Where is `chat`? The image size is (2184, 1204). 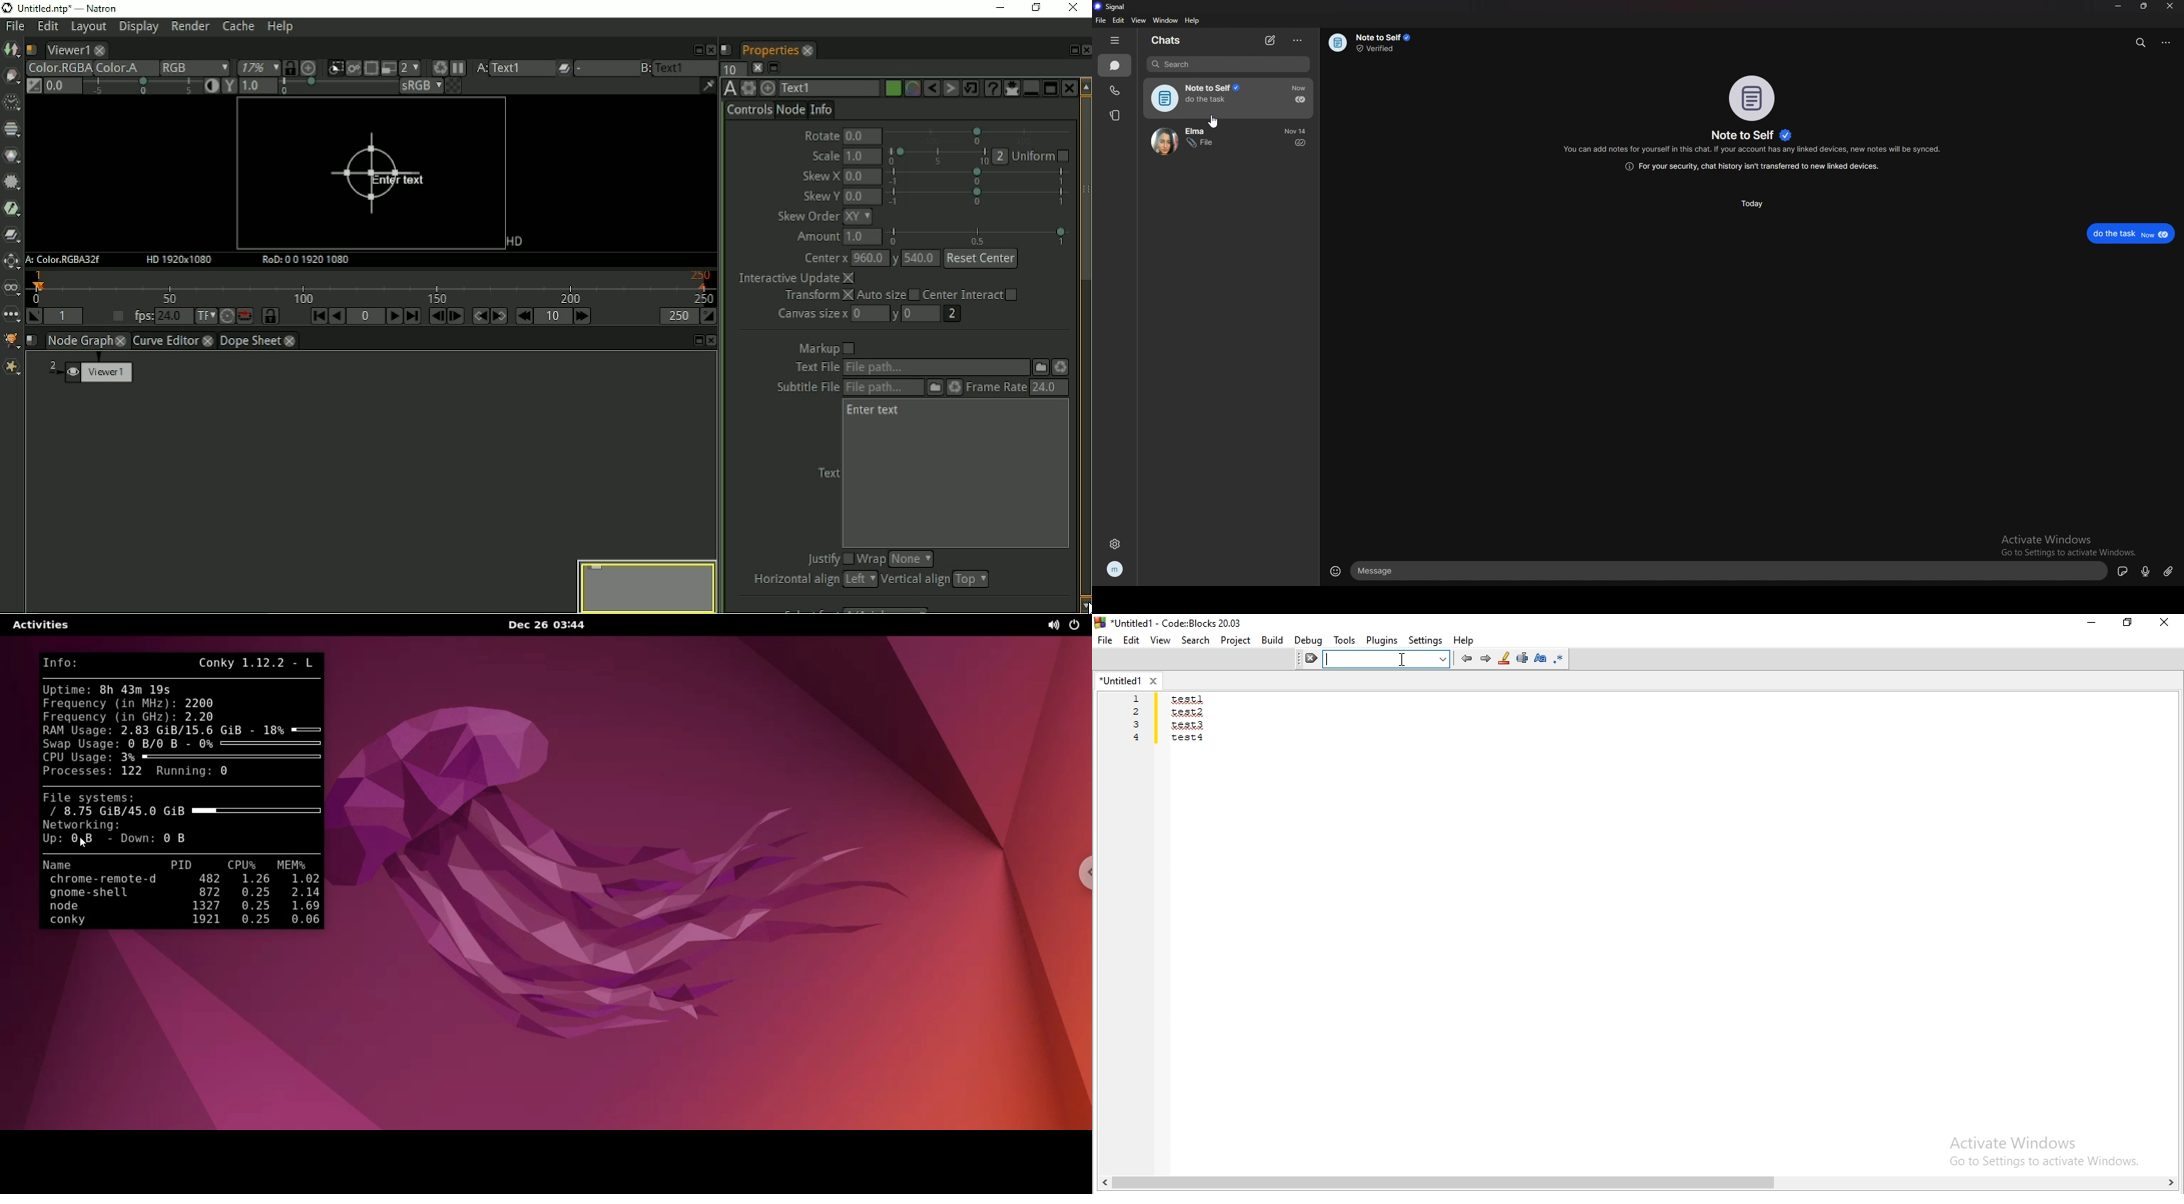 chat is located at coordinates (1201, 139).